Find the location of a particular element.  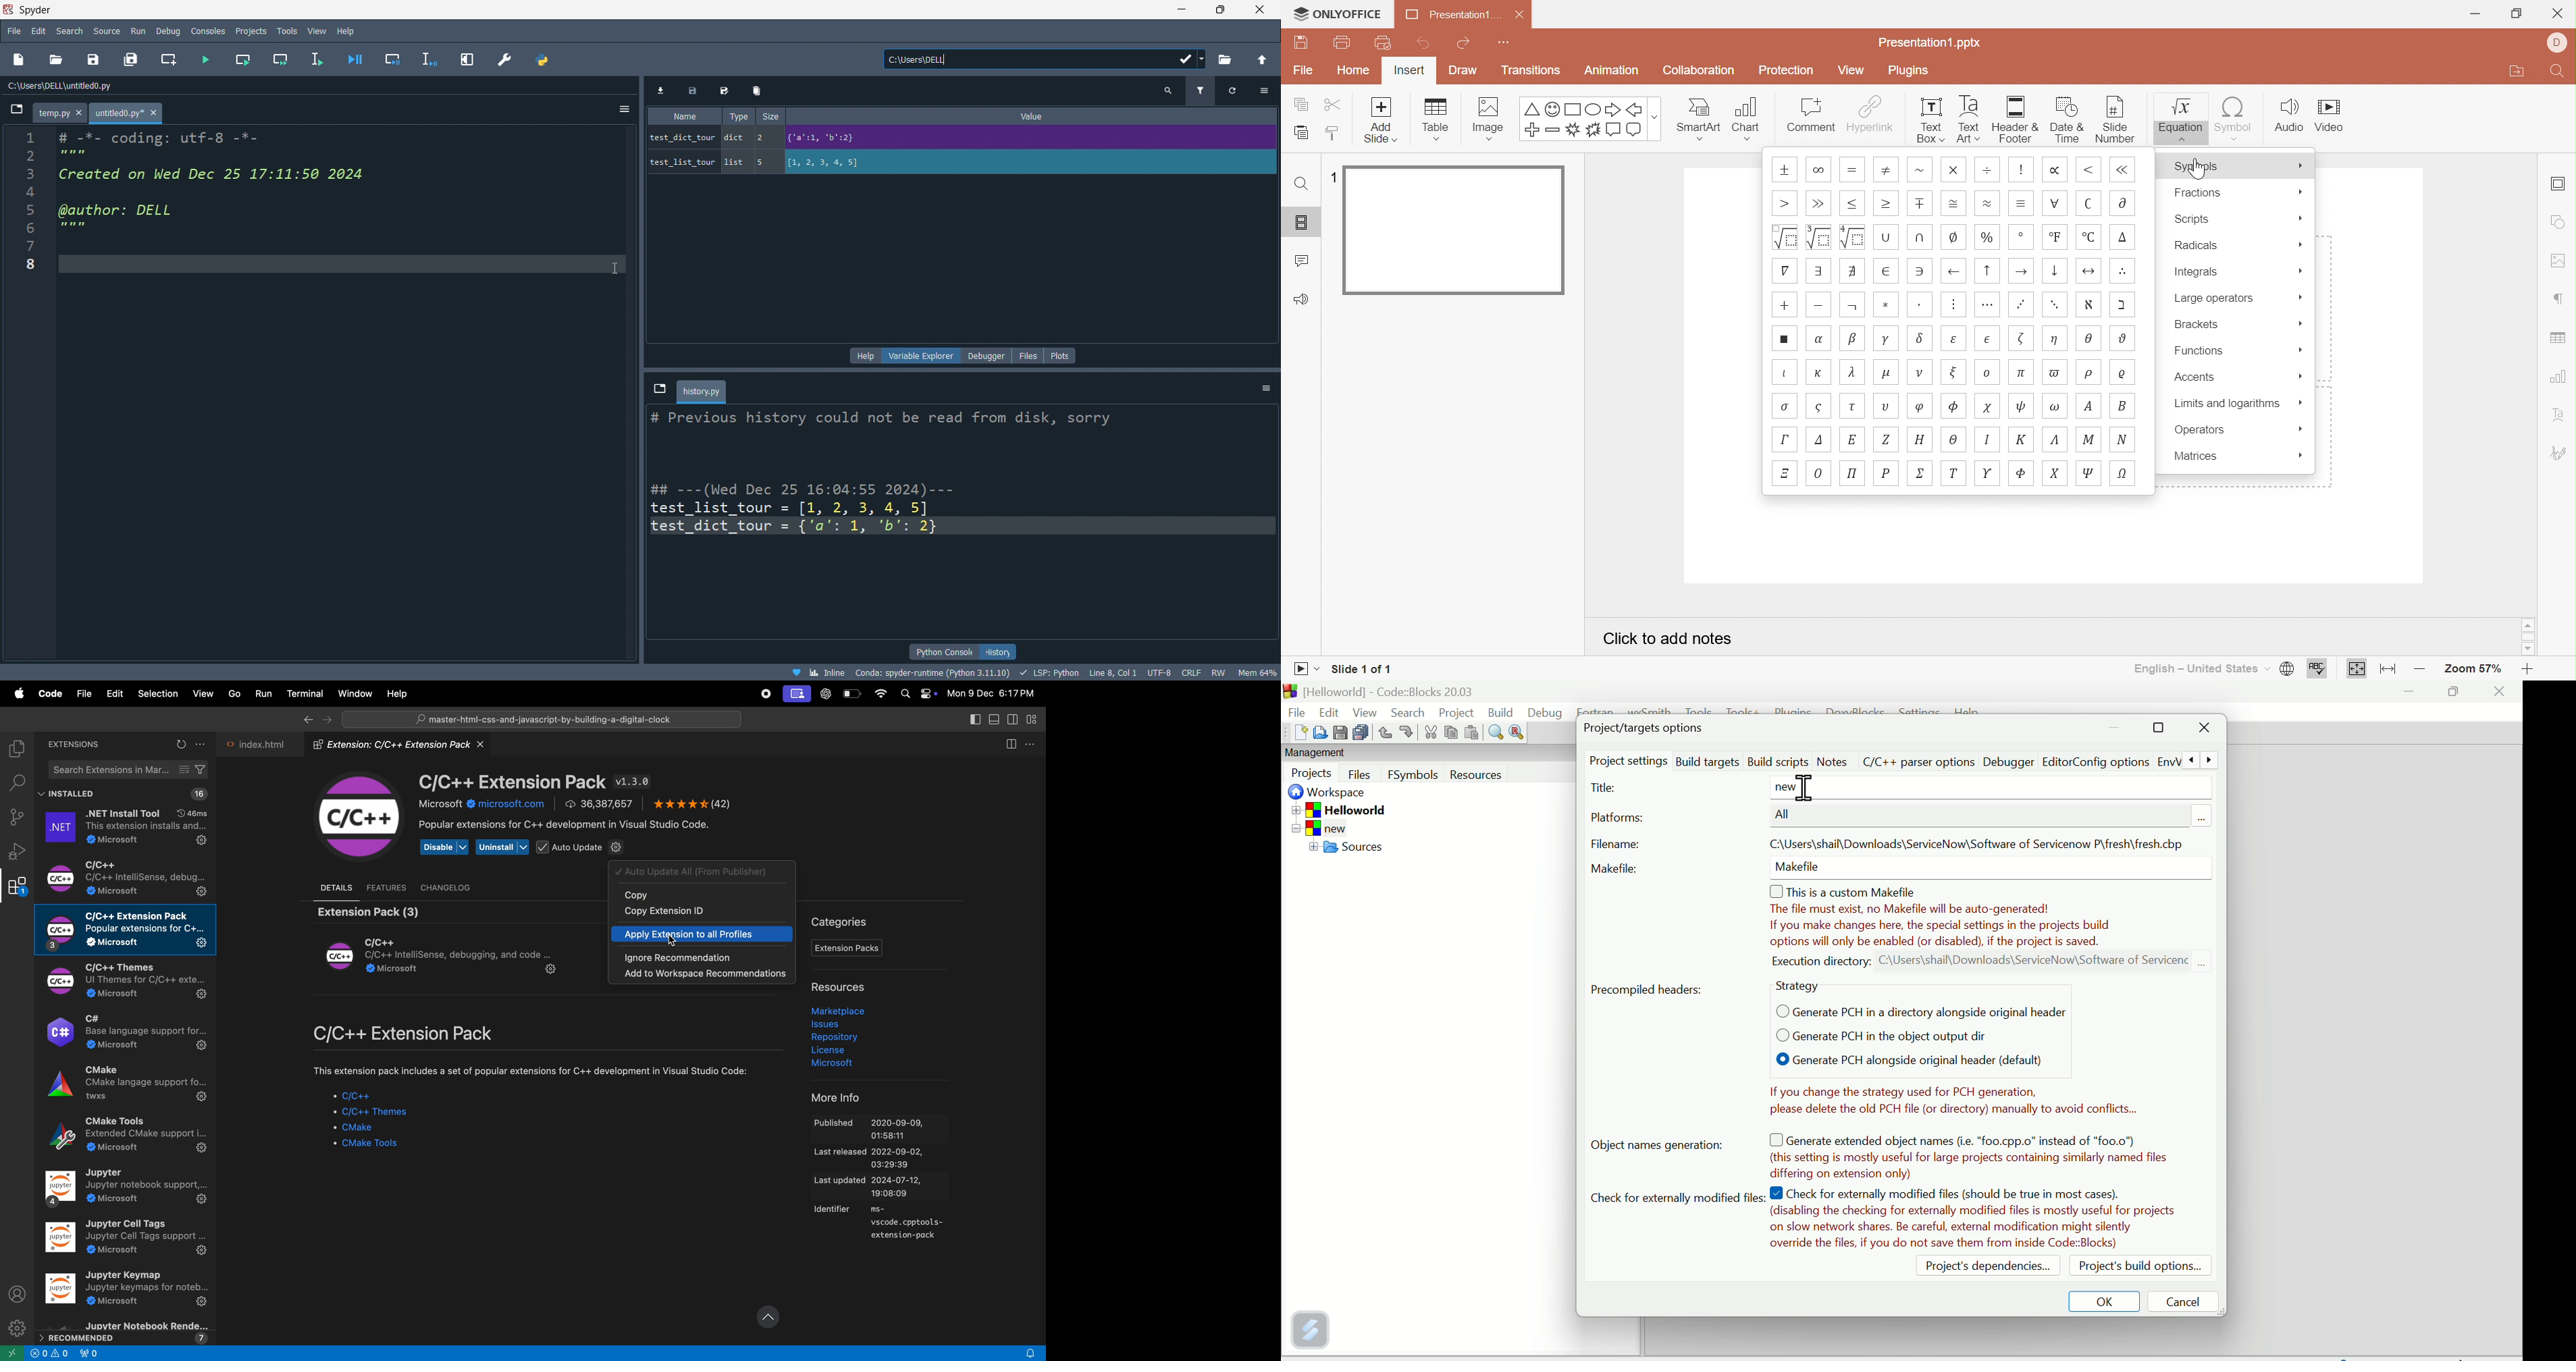

Scroll Up is located at coordinates (2526, 624).